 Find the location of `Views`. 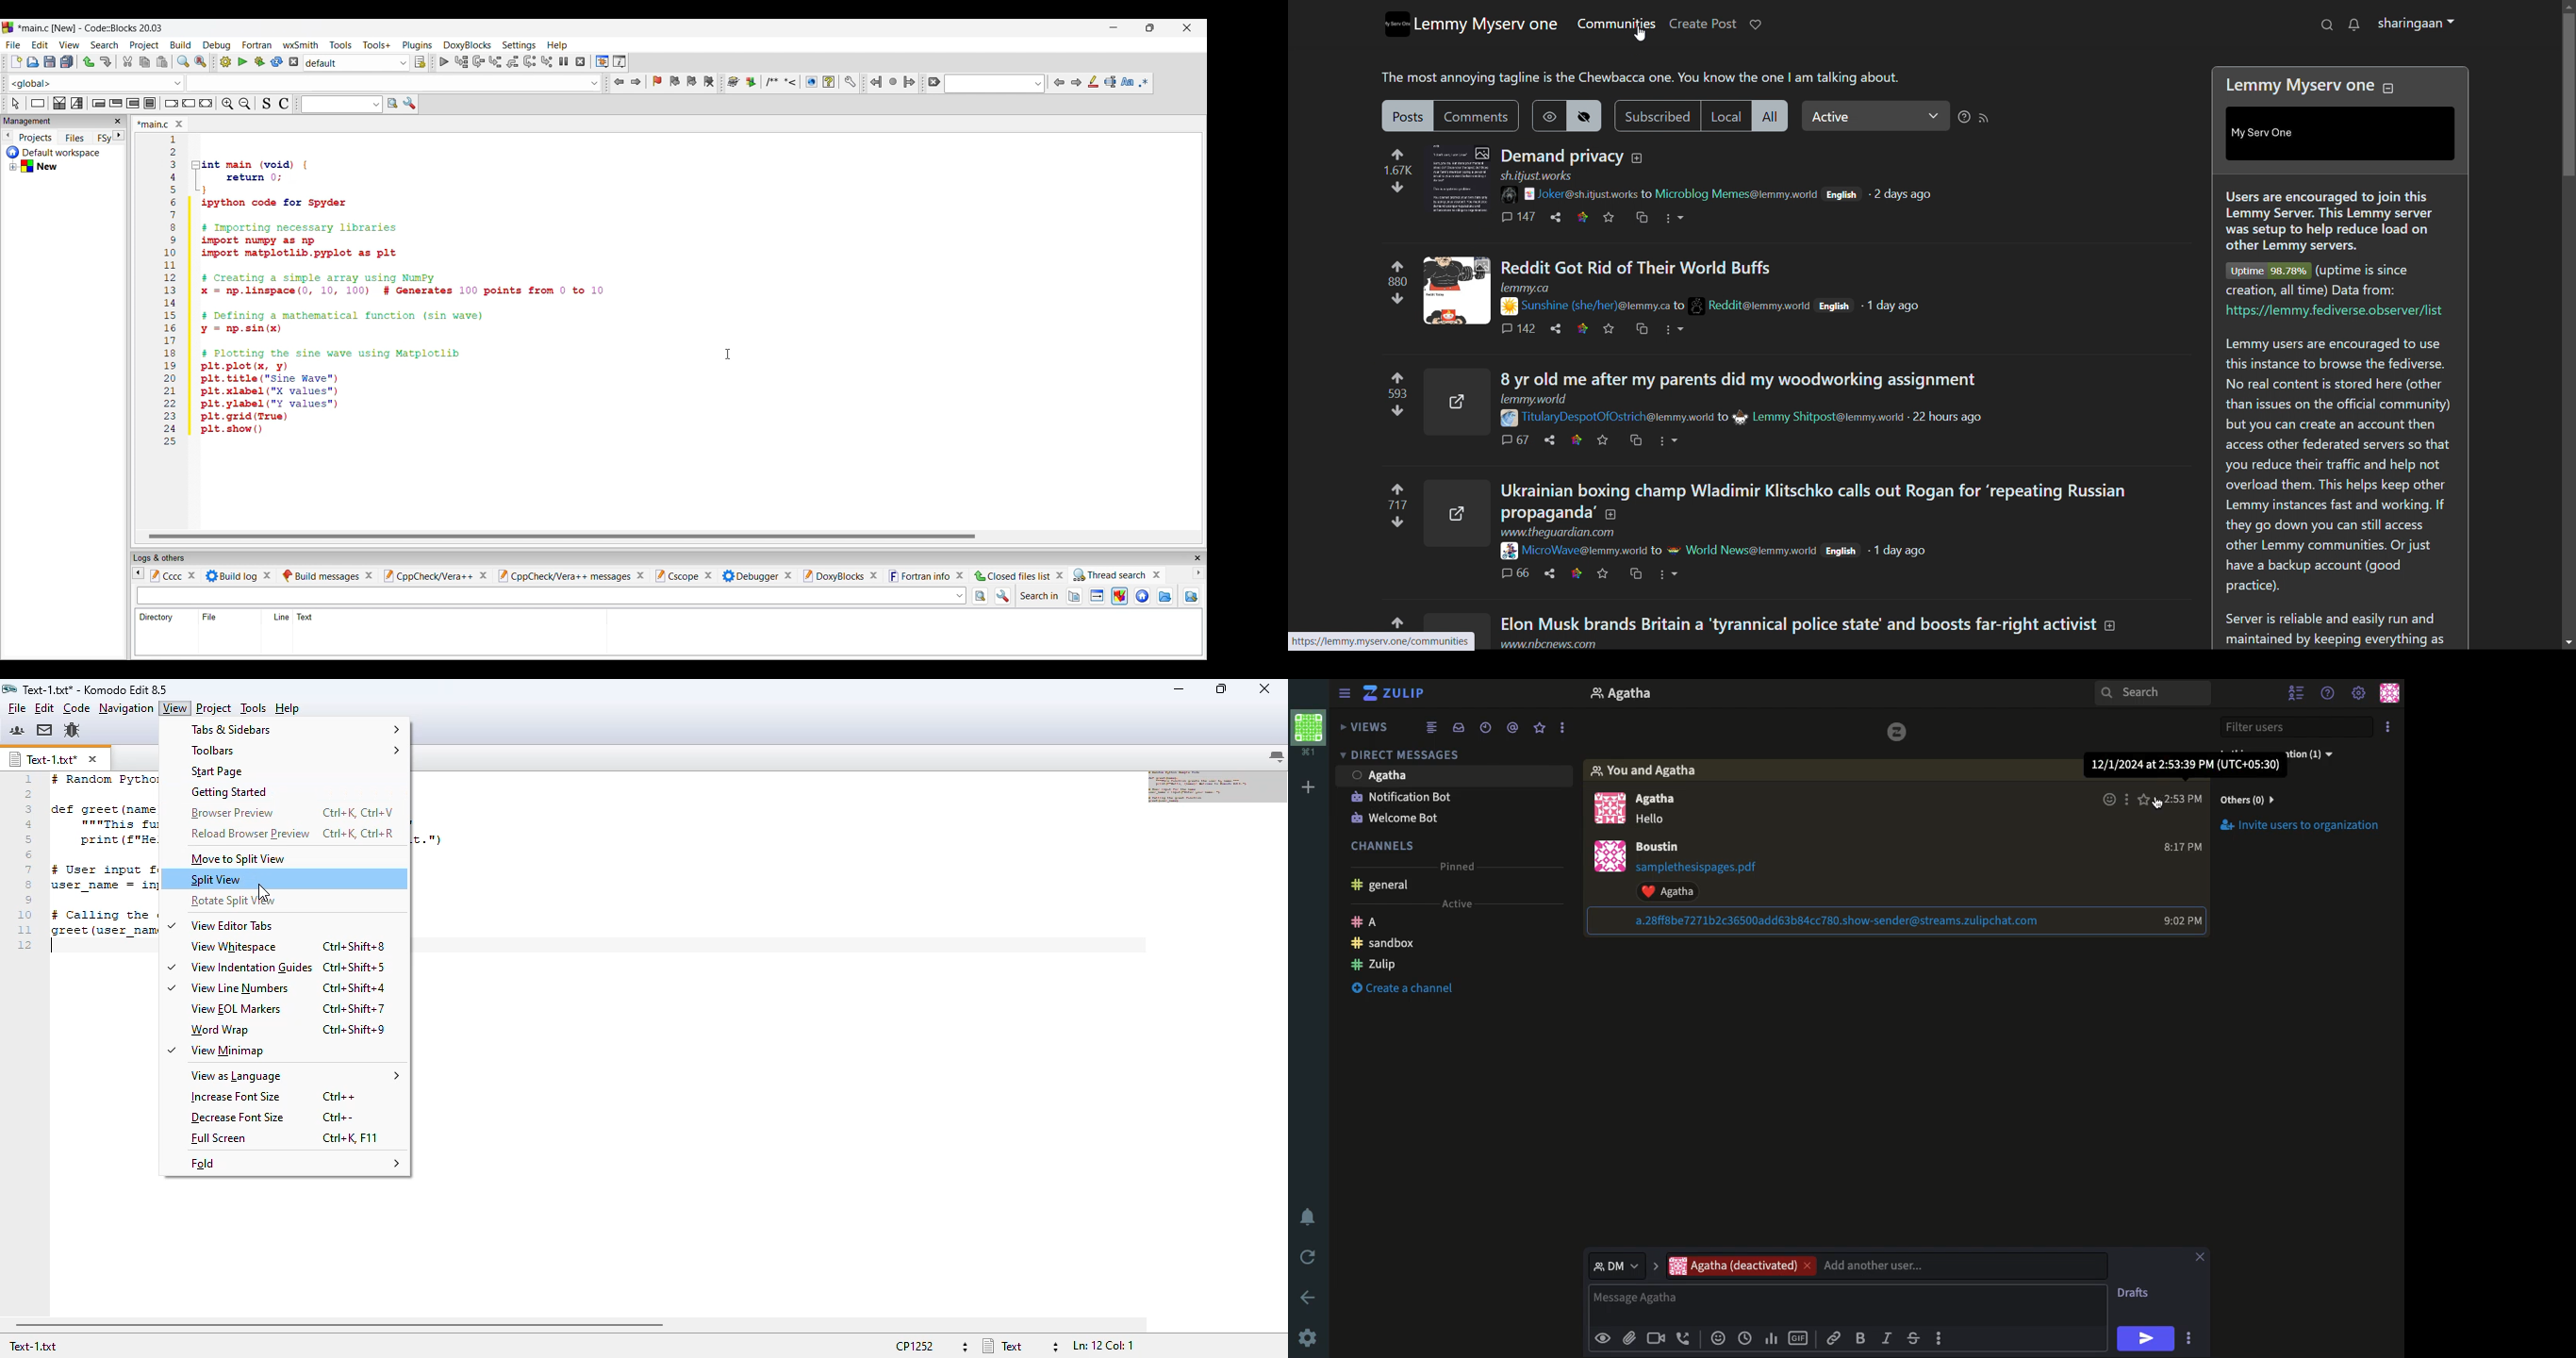

Views is located at coordinates (1364, 726).